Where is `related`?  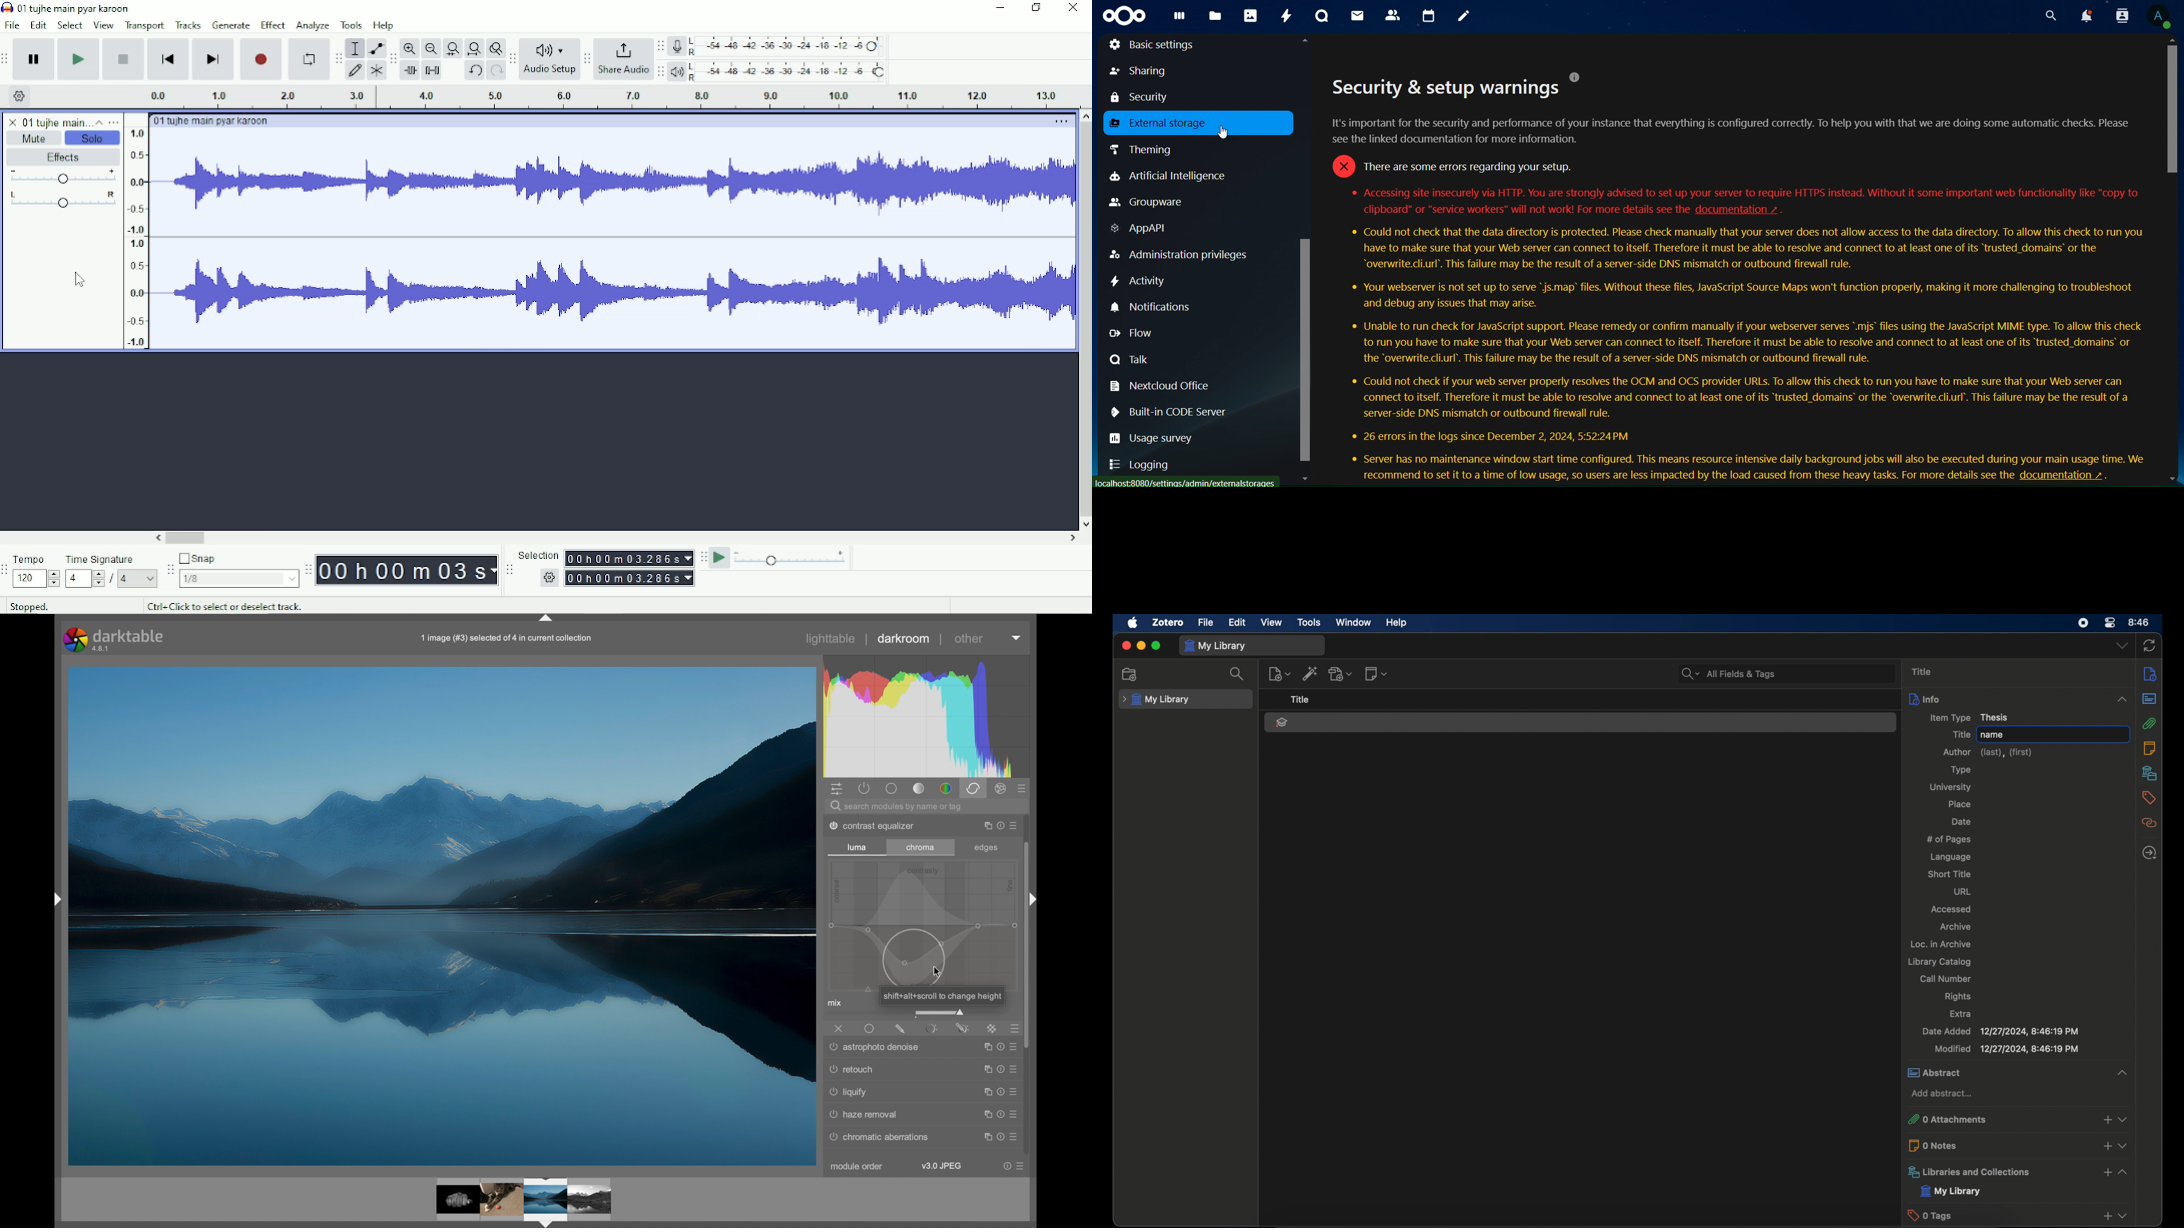
related is located at coordinates (2151, 823).